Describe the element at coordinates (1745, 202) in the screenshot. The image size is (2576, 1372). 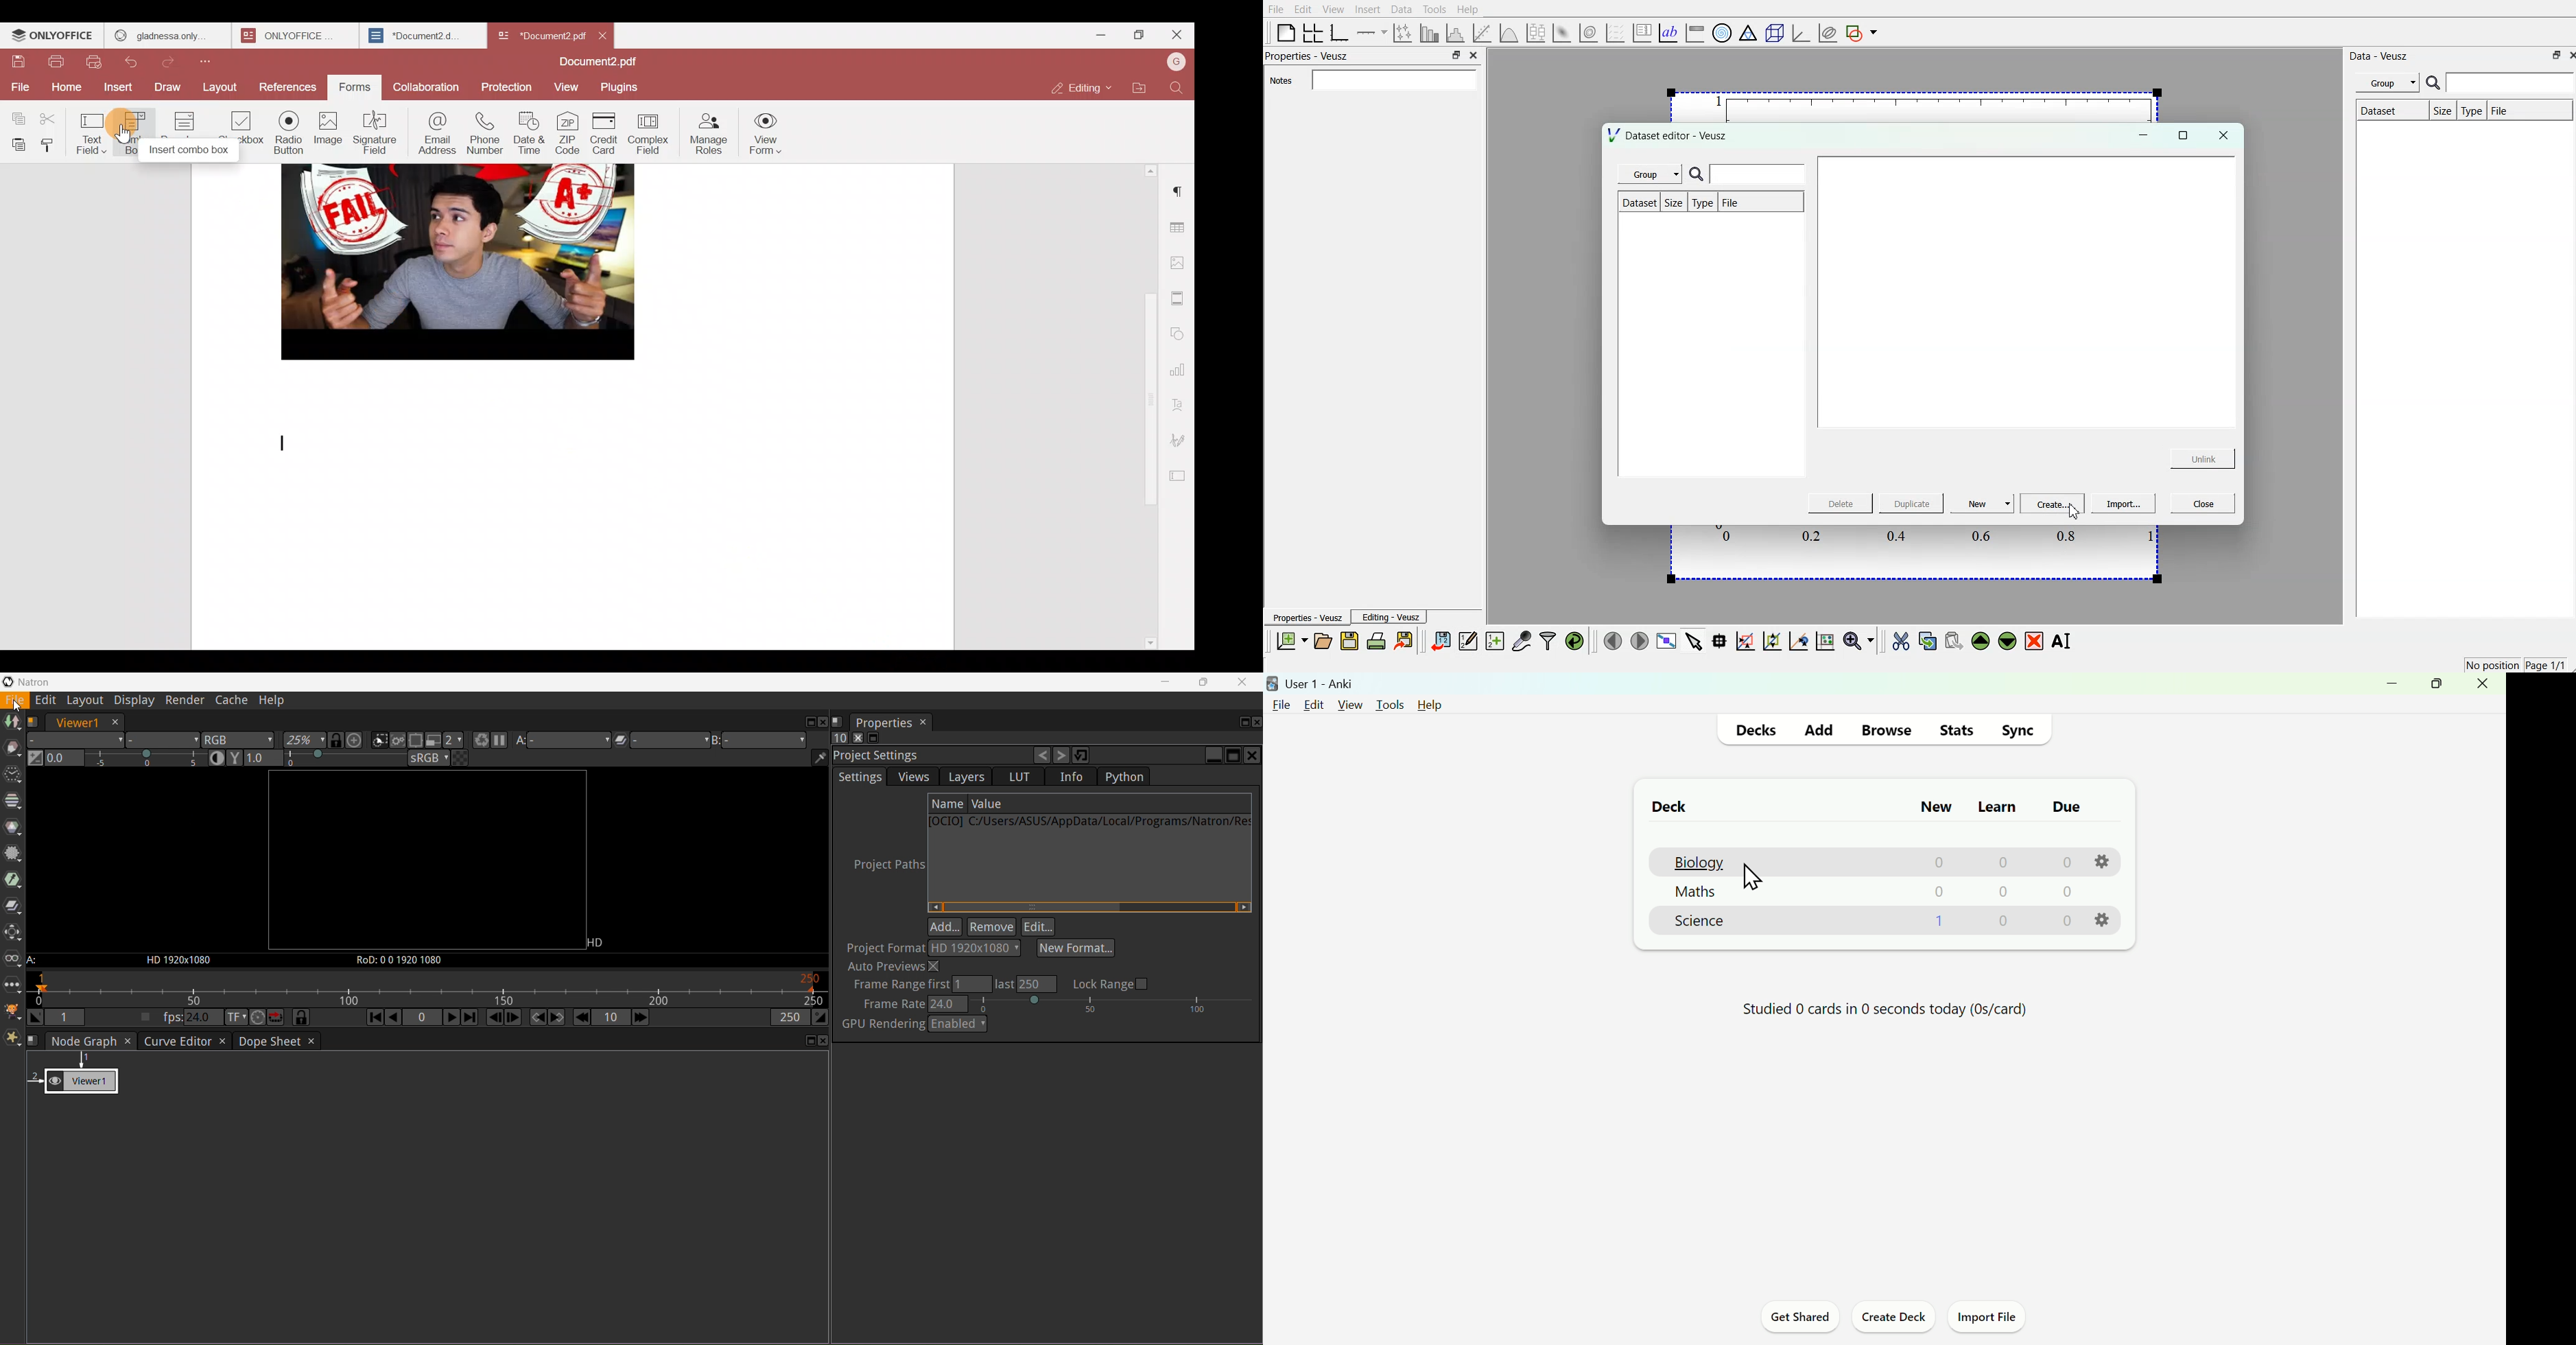
I see `File` at that location.